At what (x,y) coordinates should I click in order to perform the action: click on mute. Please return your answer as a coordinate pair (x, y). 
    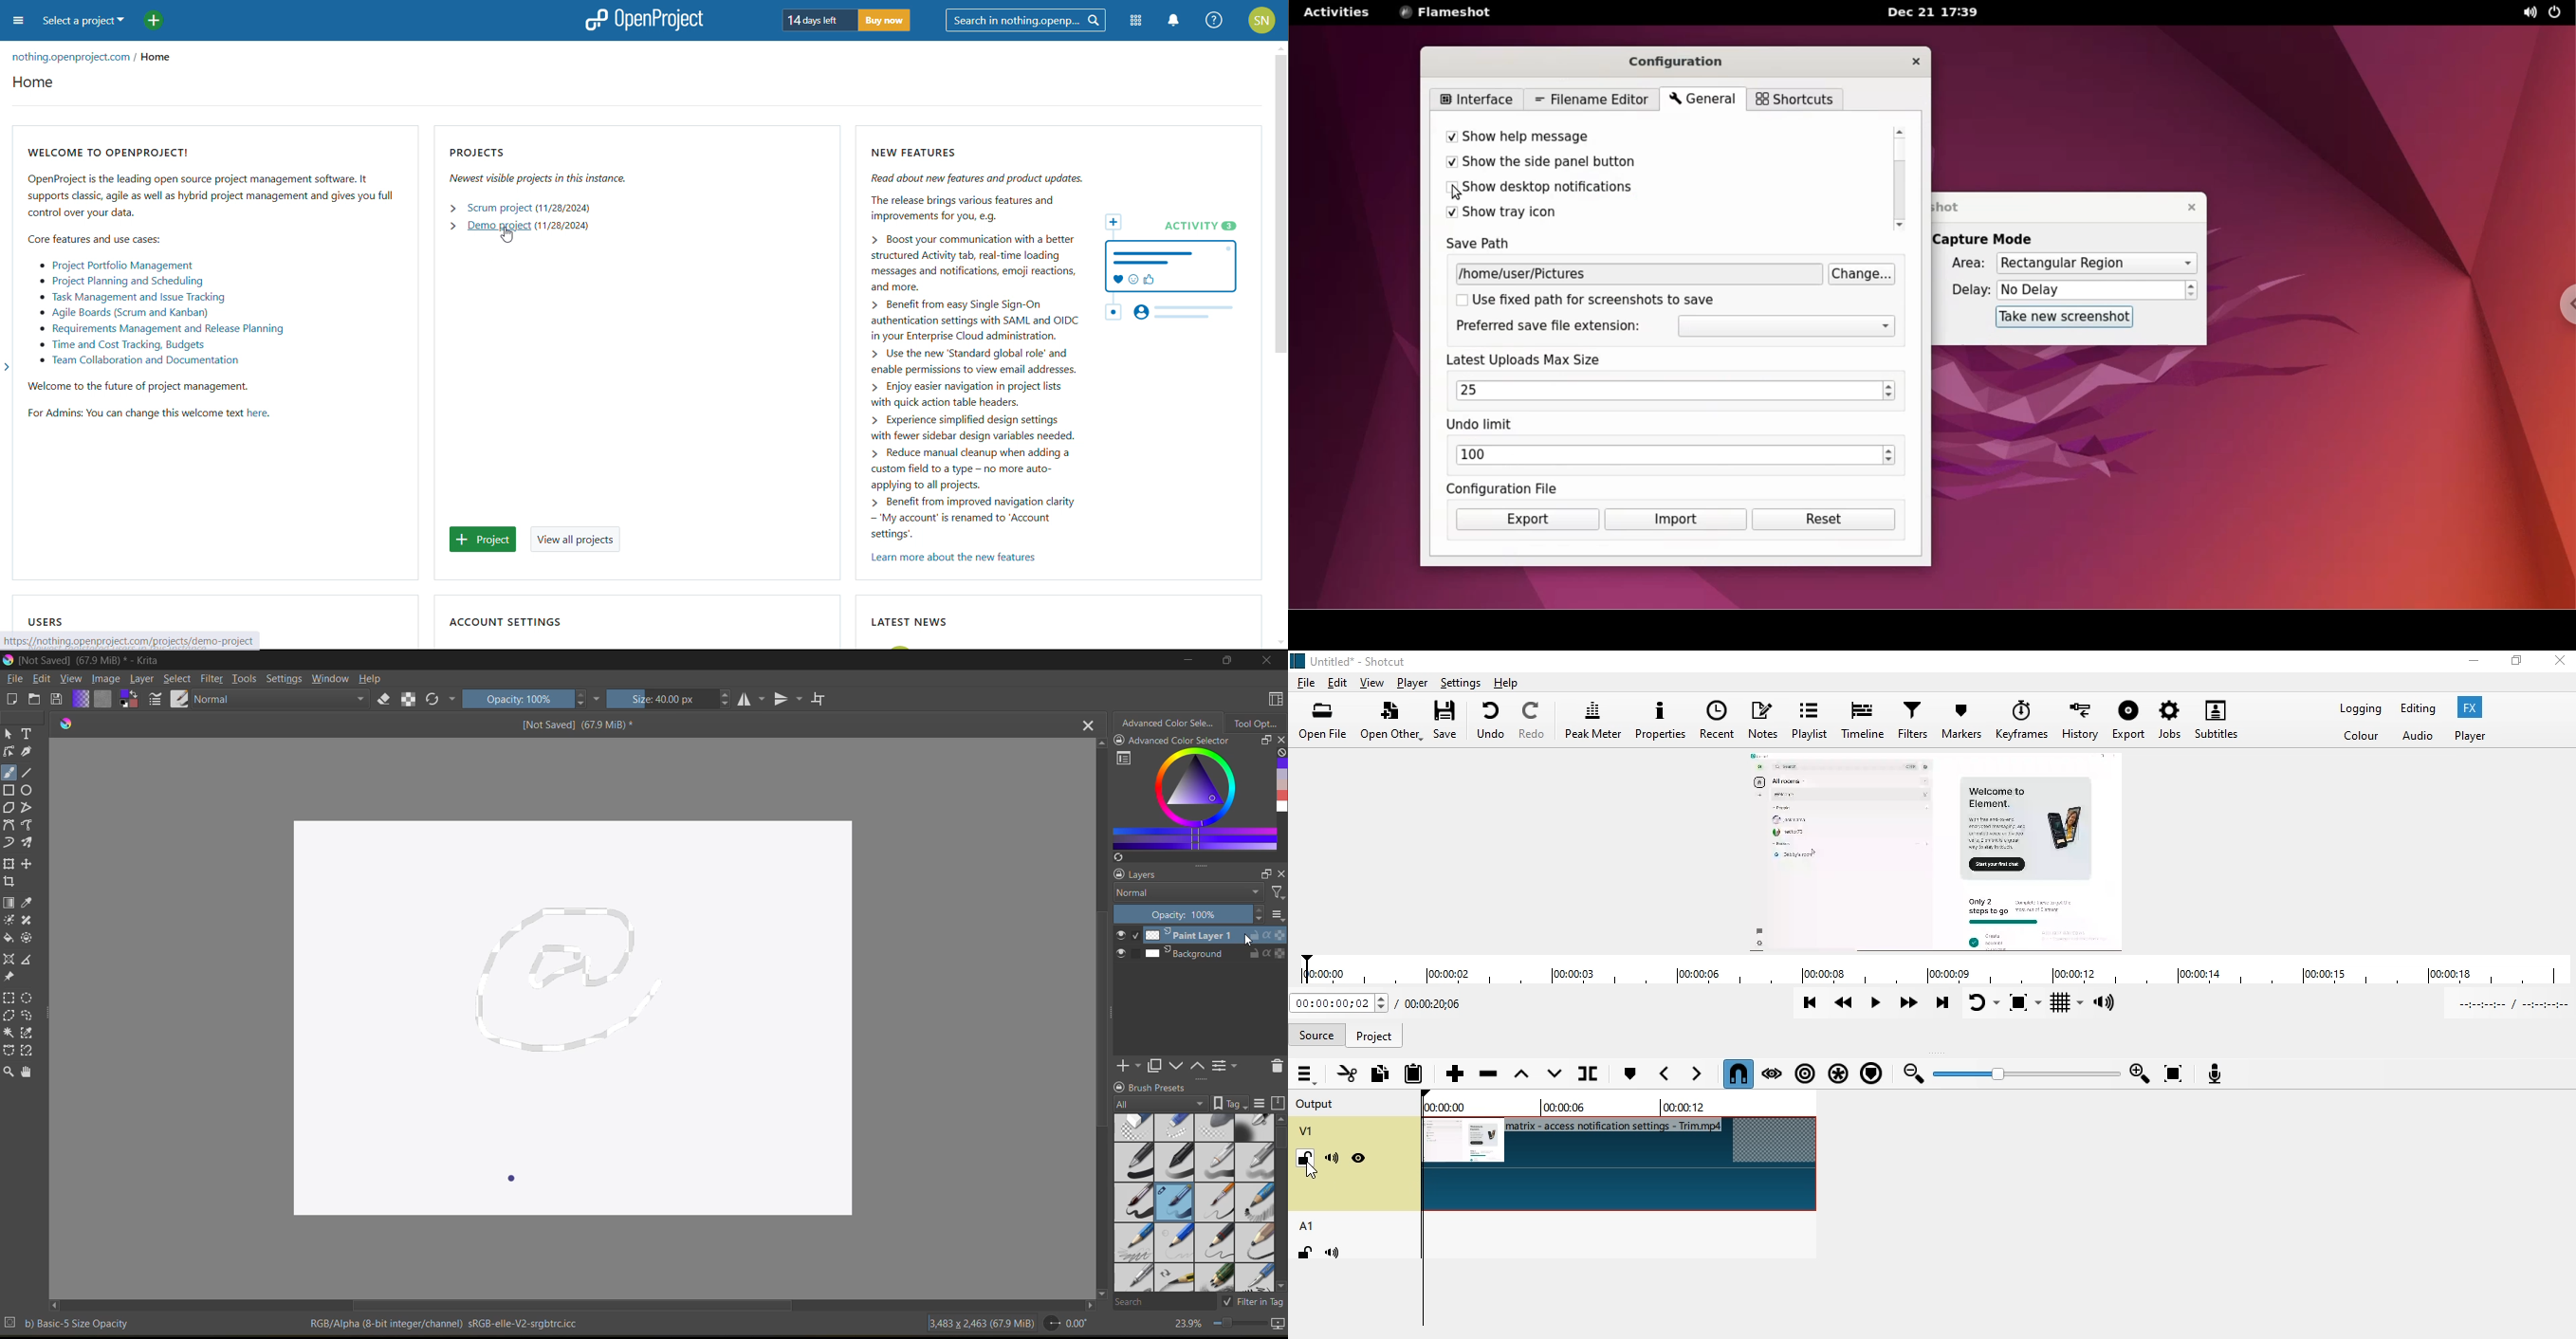
    Looking at the image, I should click on (1333, 1160).